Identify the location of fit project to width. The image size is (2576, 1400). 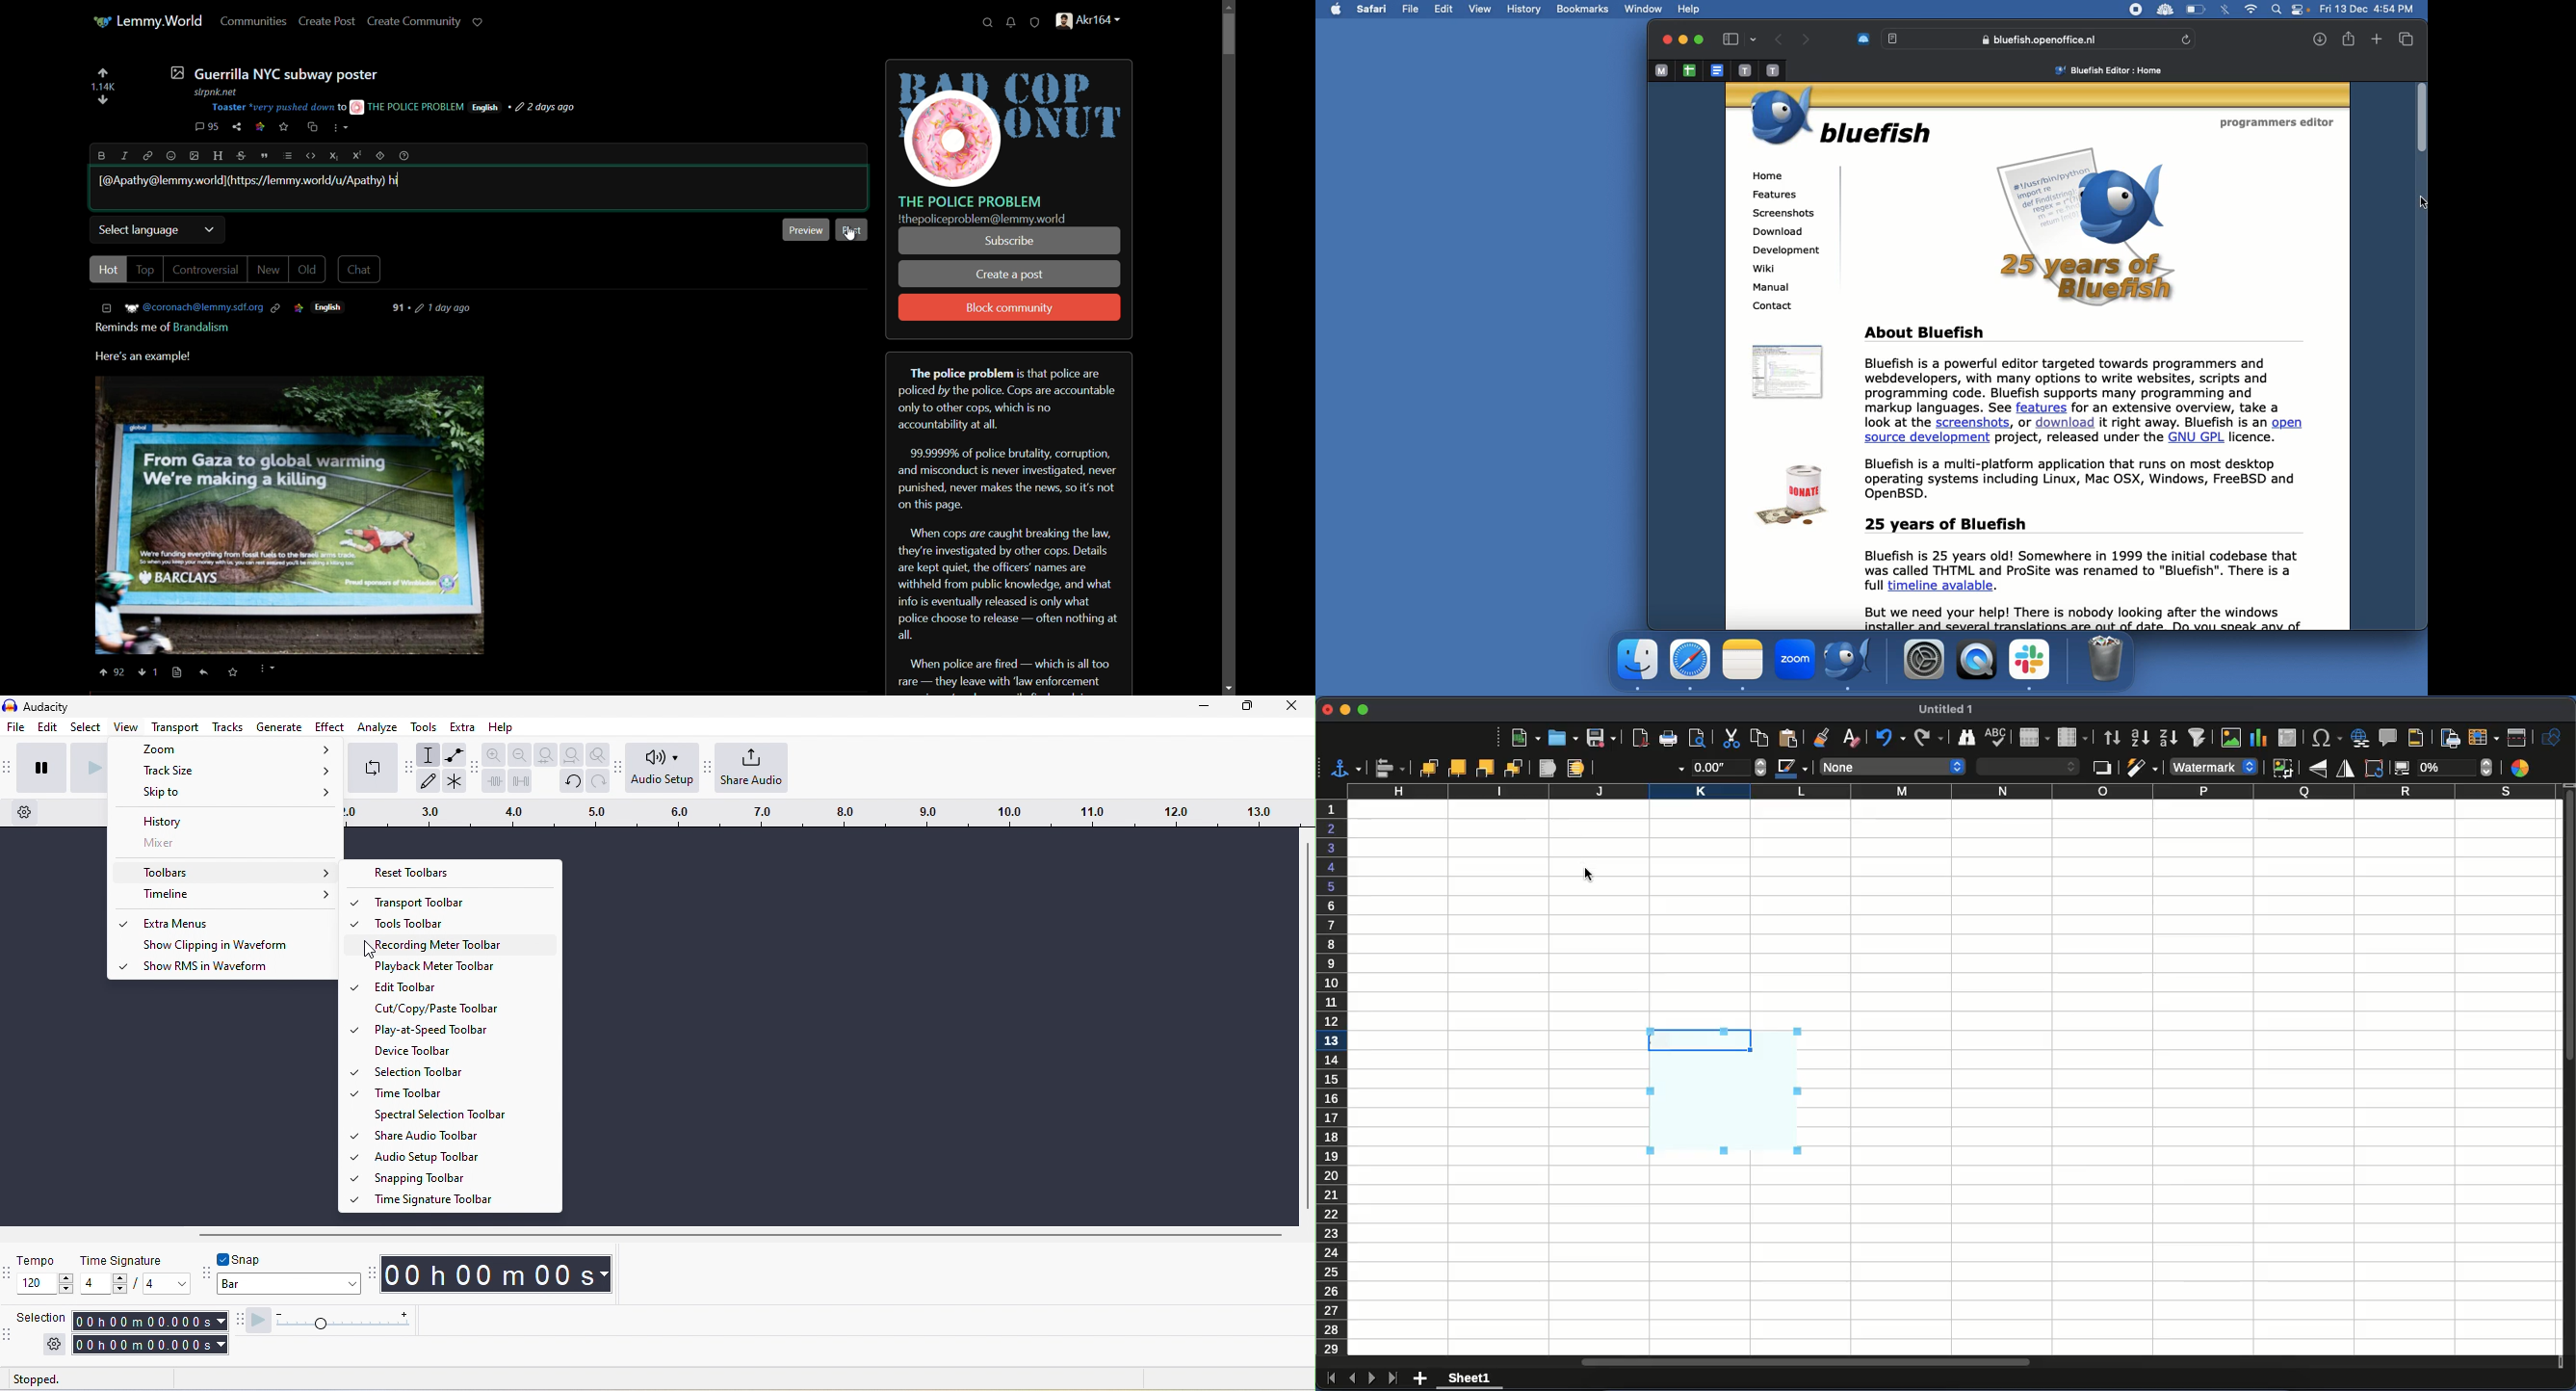
(573, 754).